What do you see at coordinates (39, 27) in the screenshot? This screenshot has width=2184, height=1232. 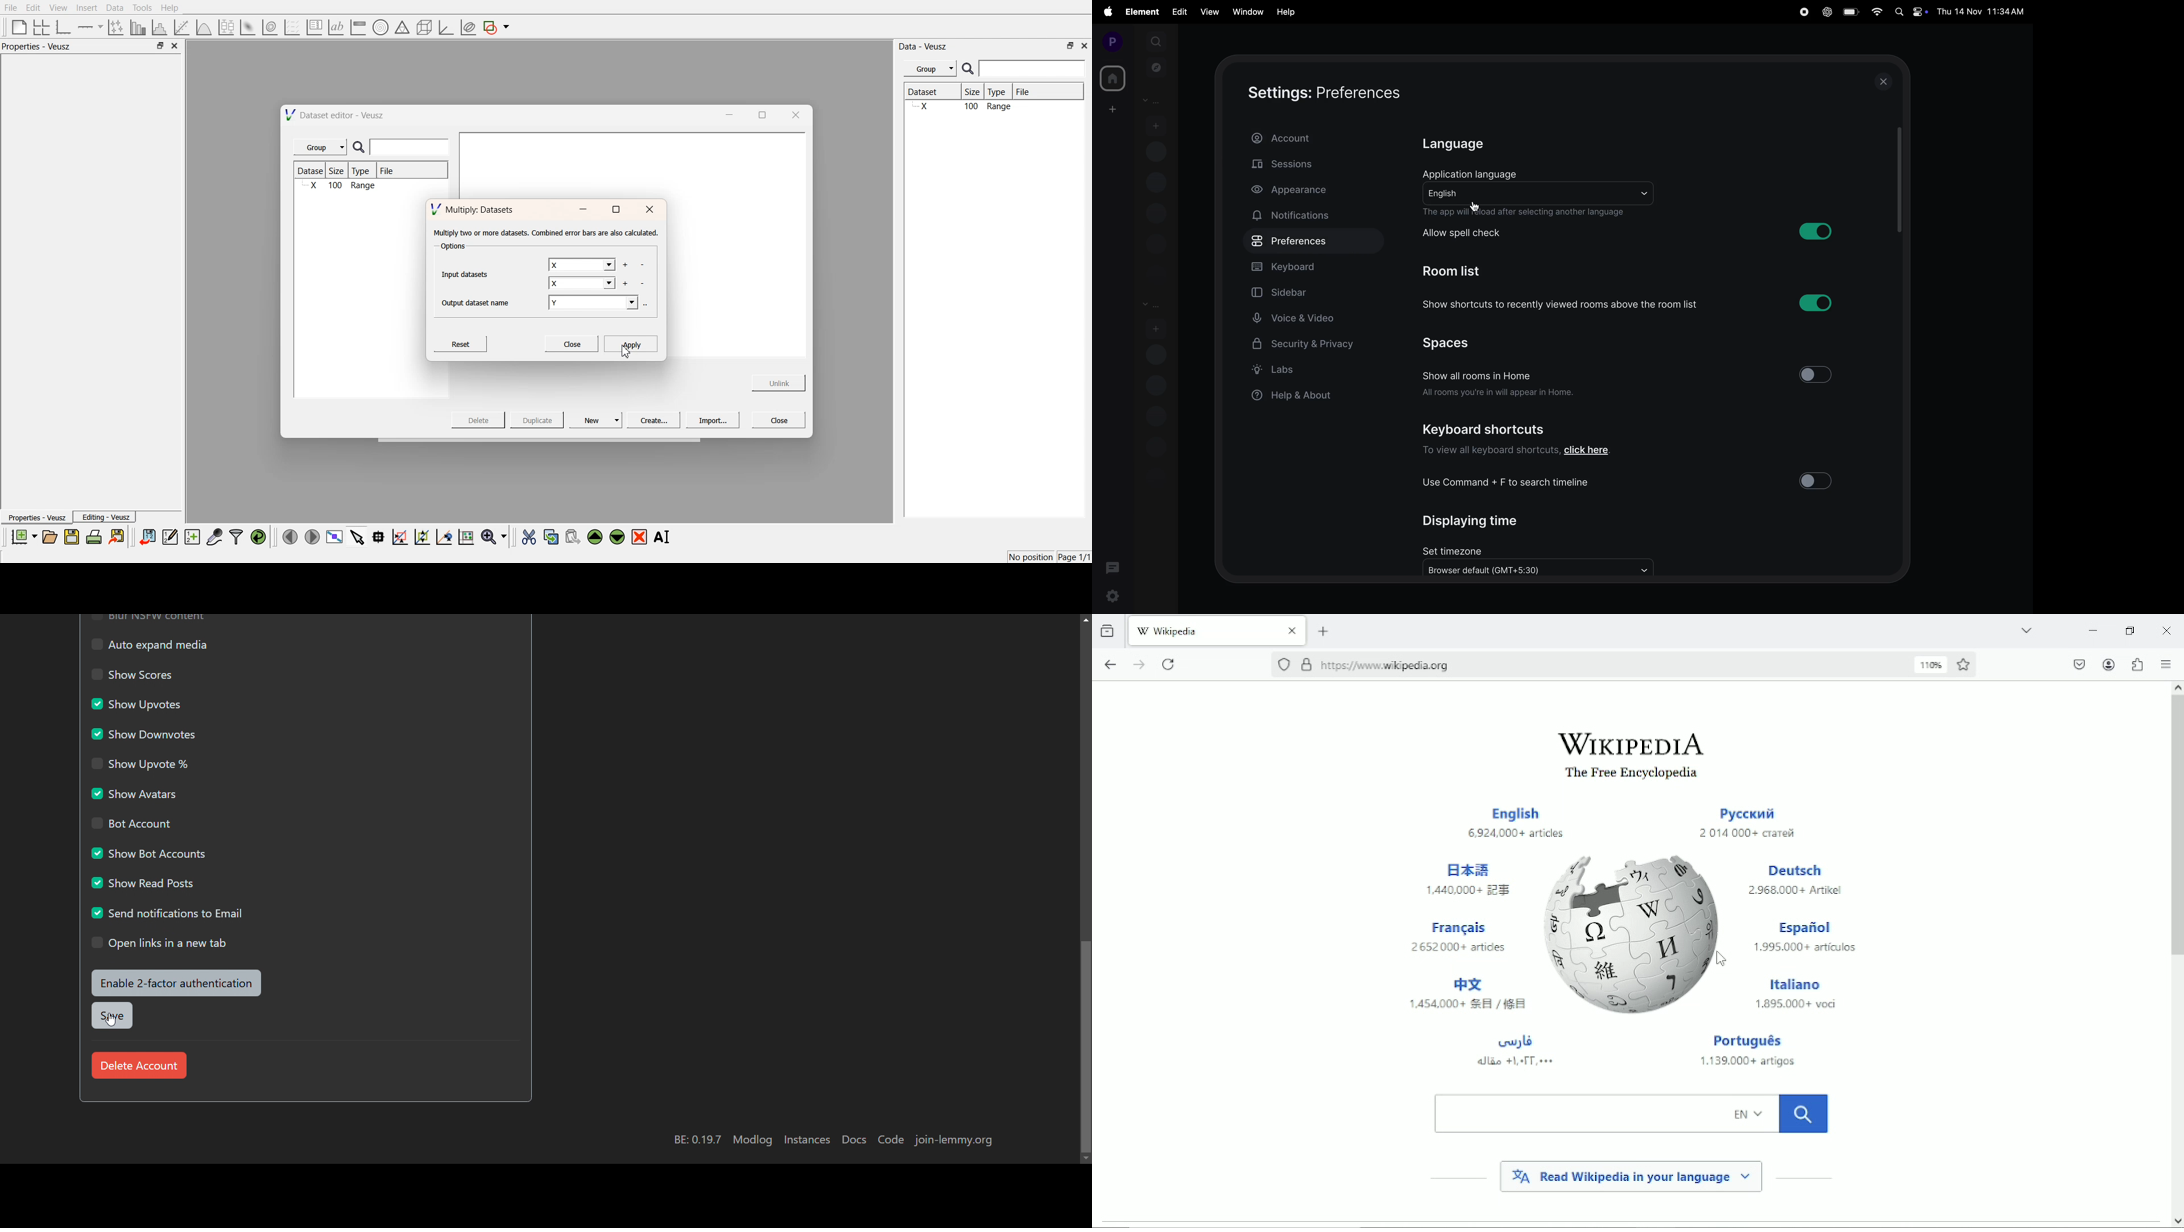 I see `arrange graphs` at bounding box center [39, 27].